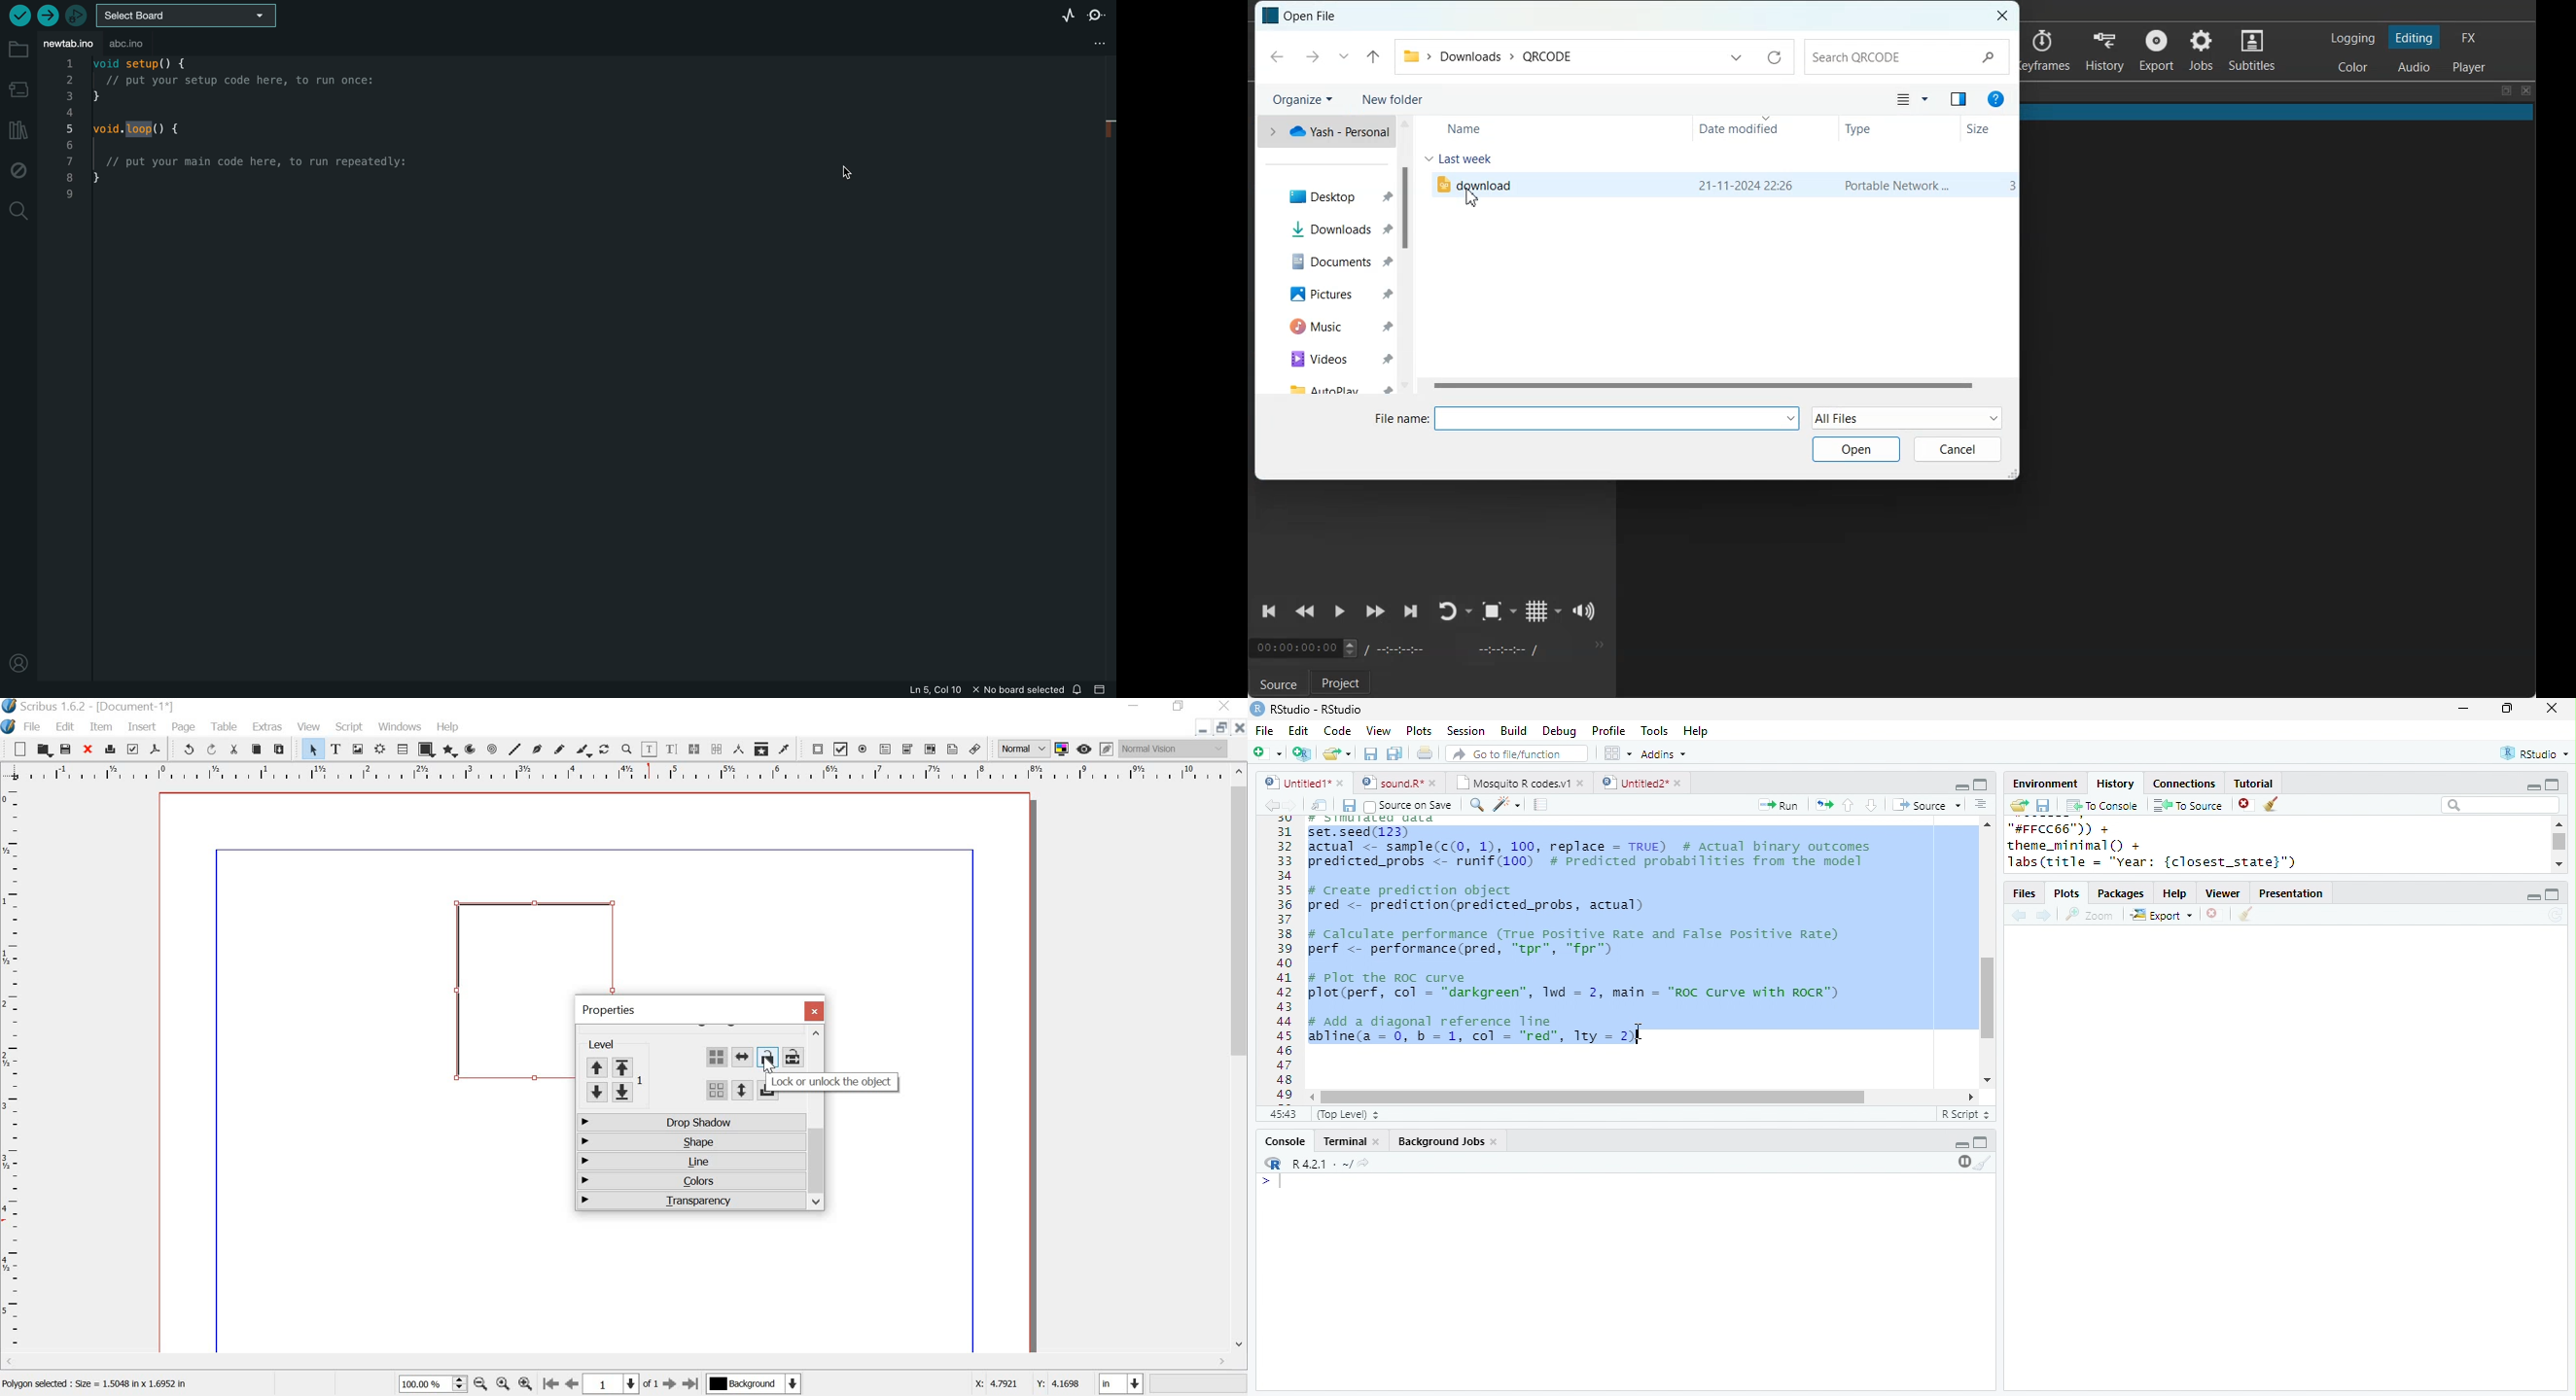 The image size is (2576, 1400). What do you see at coordinates (1577, 987) in the screenshot?
I see `# Plot the ROC curveplot(perf, col - "darkgreen”, 1wd = 2, main = "ROC Curve with ROCR")` at bounding box center [1577, 987].